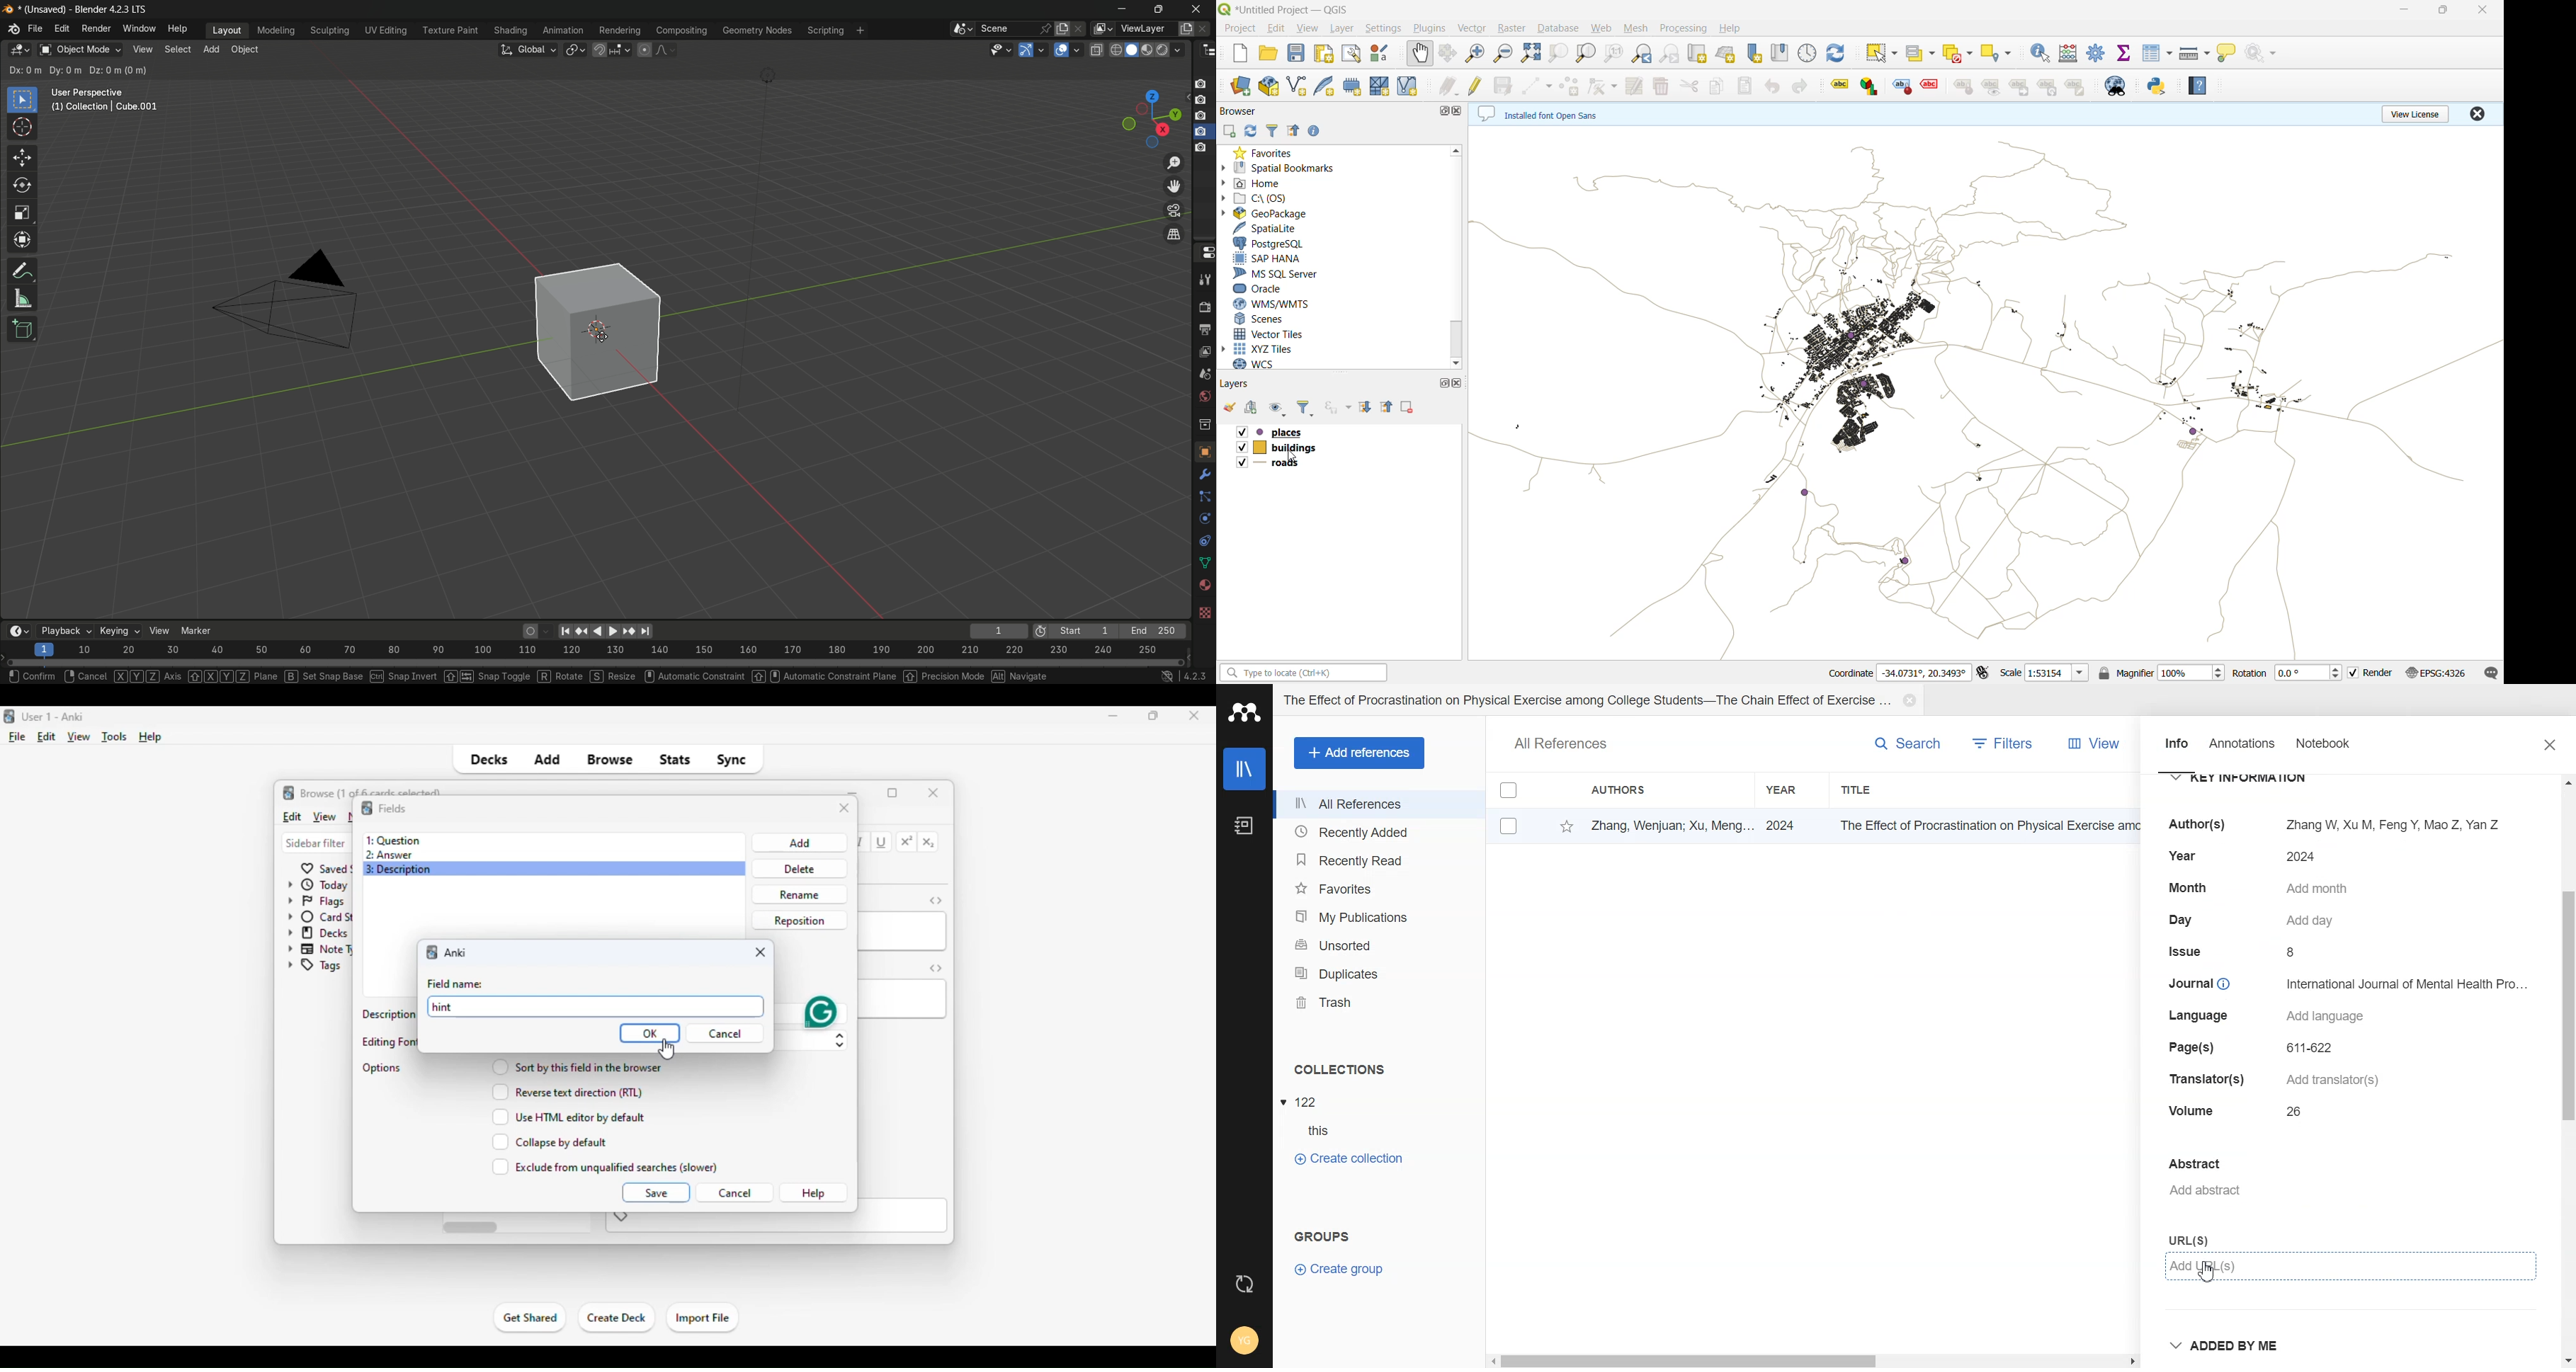  I want to click on places, so click(1291, 432).